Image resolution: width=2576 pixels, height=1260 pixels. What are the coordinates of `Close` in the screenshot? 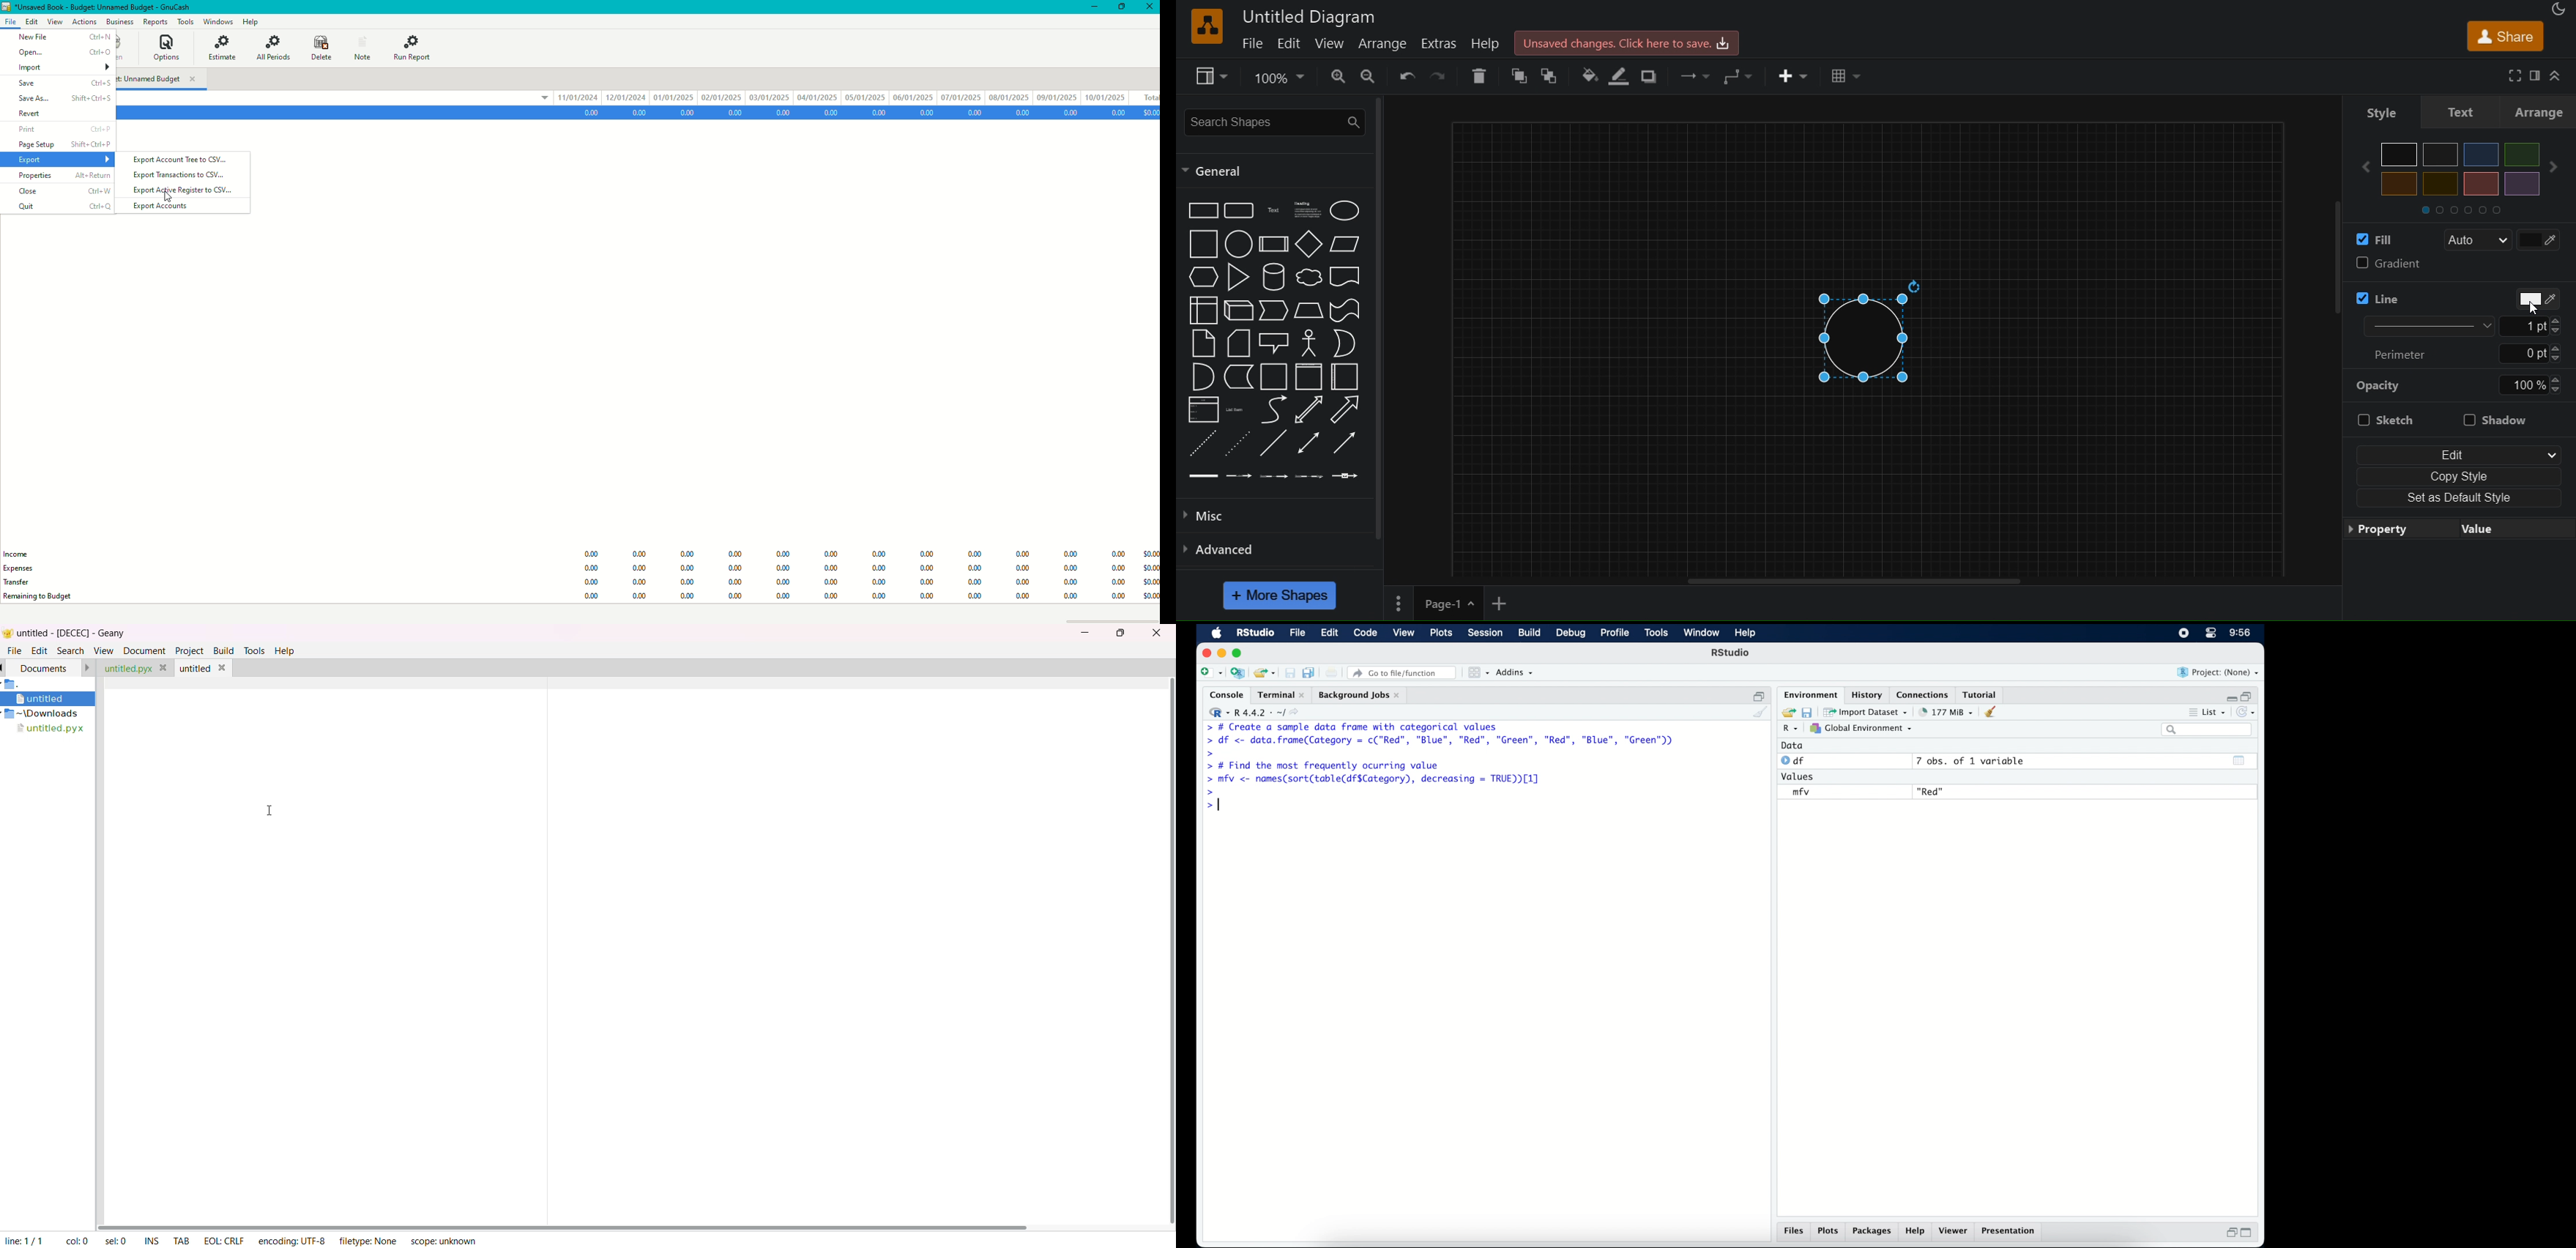 It's located at (1149, 8).